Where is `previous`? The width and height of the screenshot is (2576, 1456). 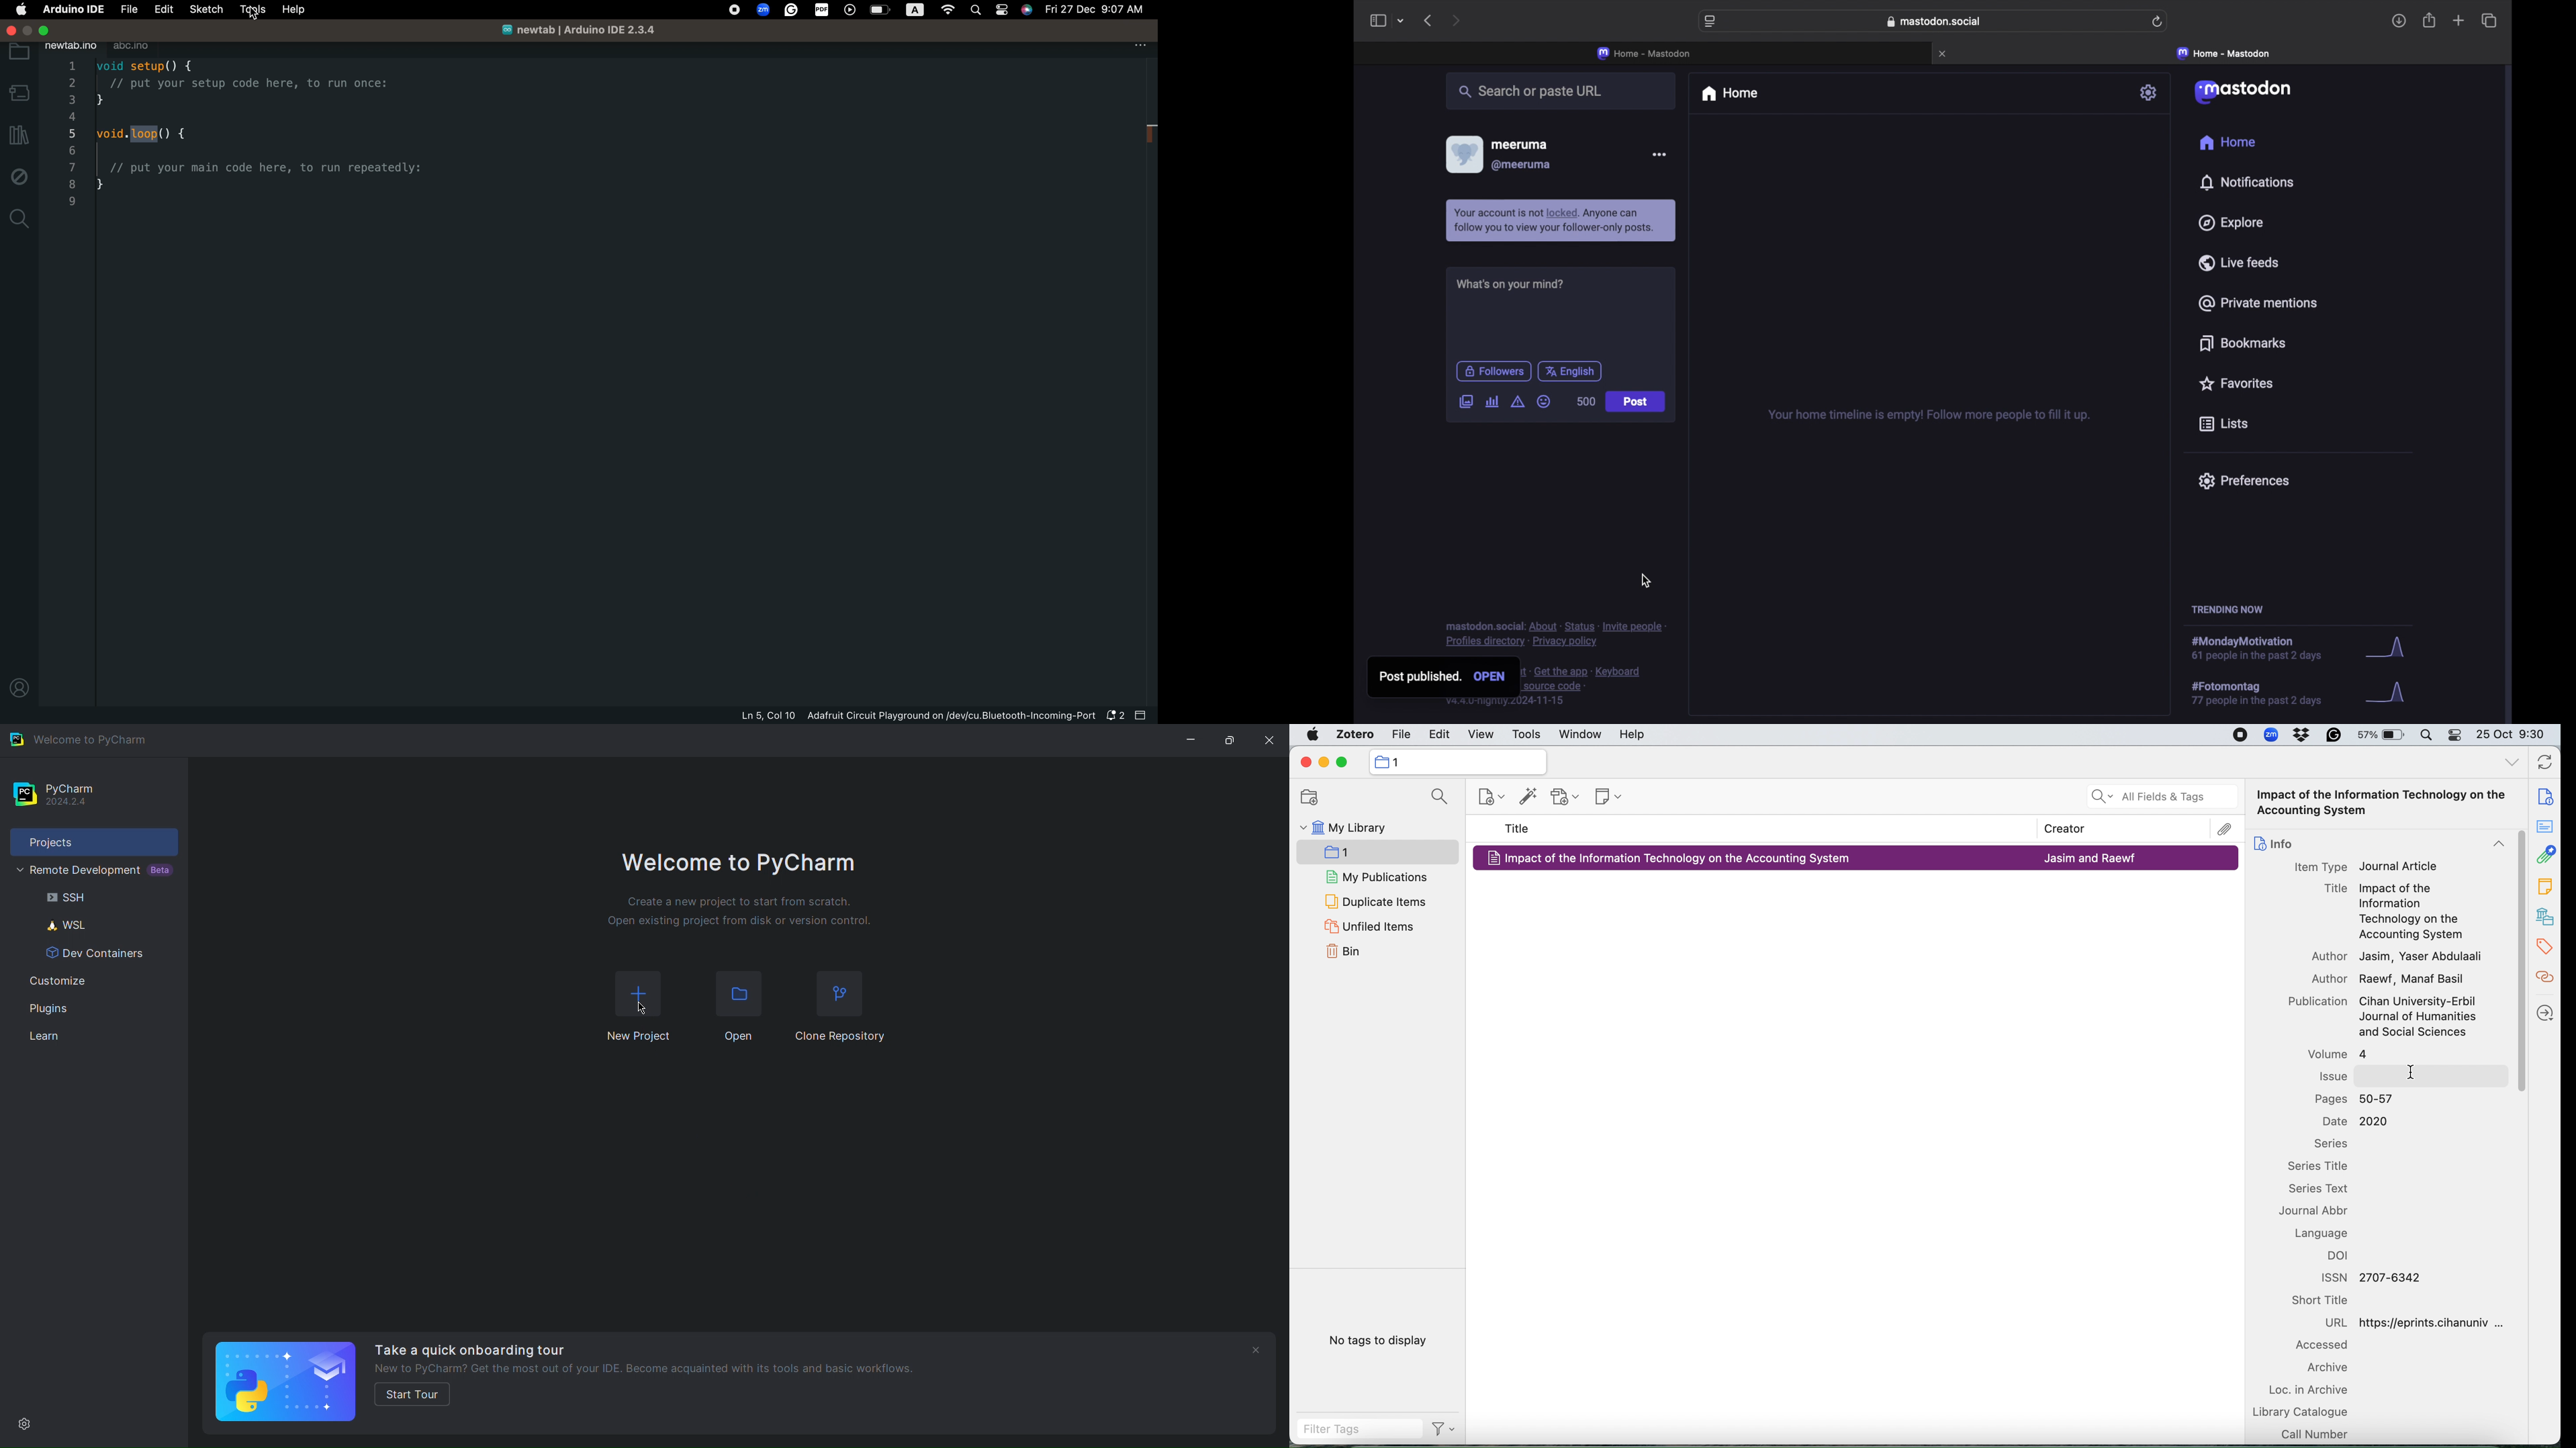
previous is located at coordinates (1429, 21).